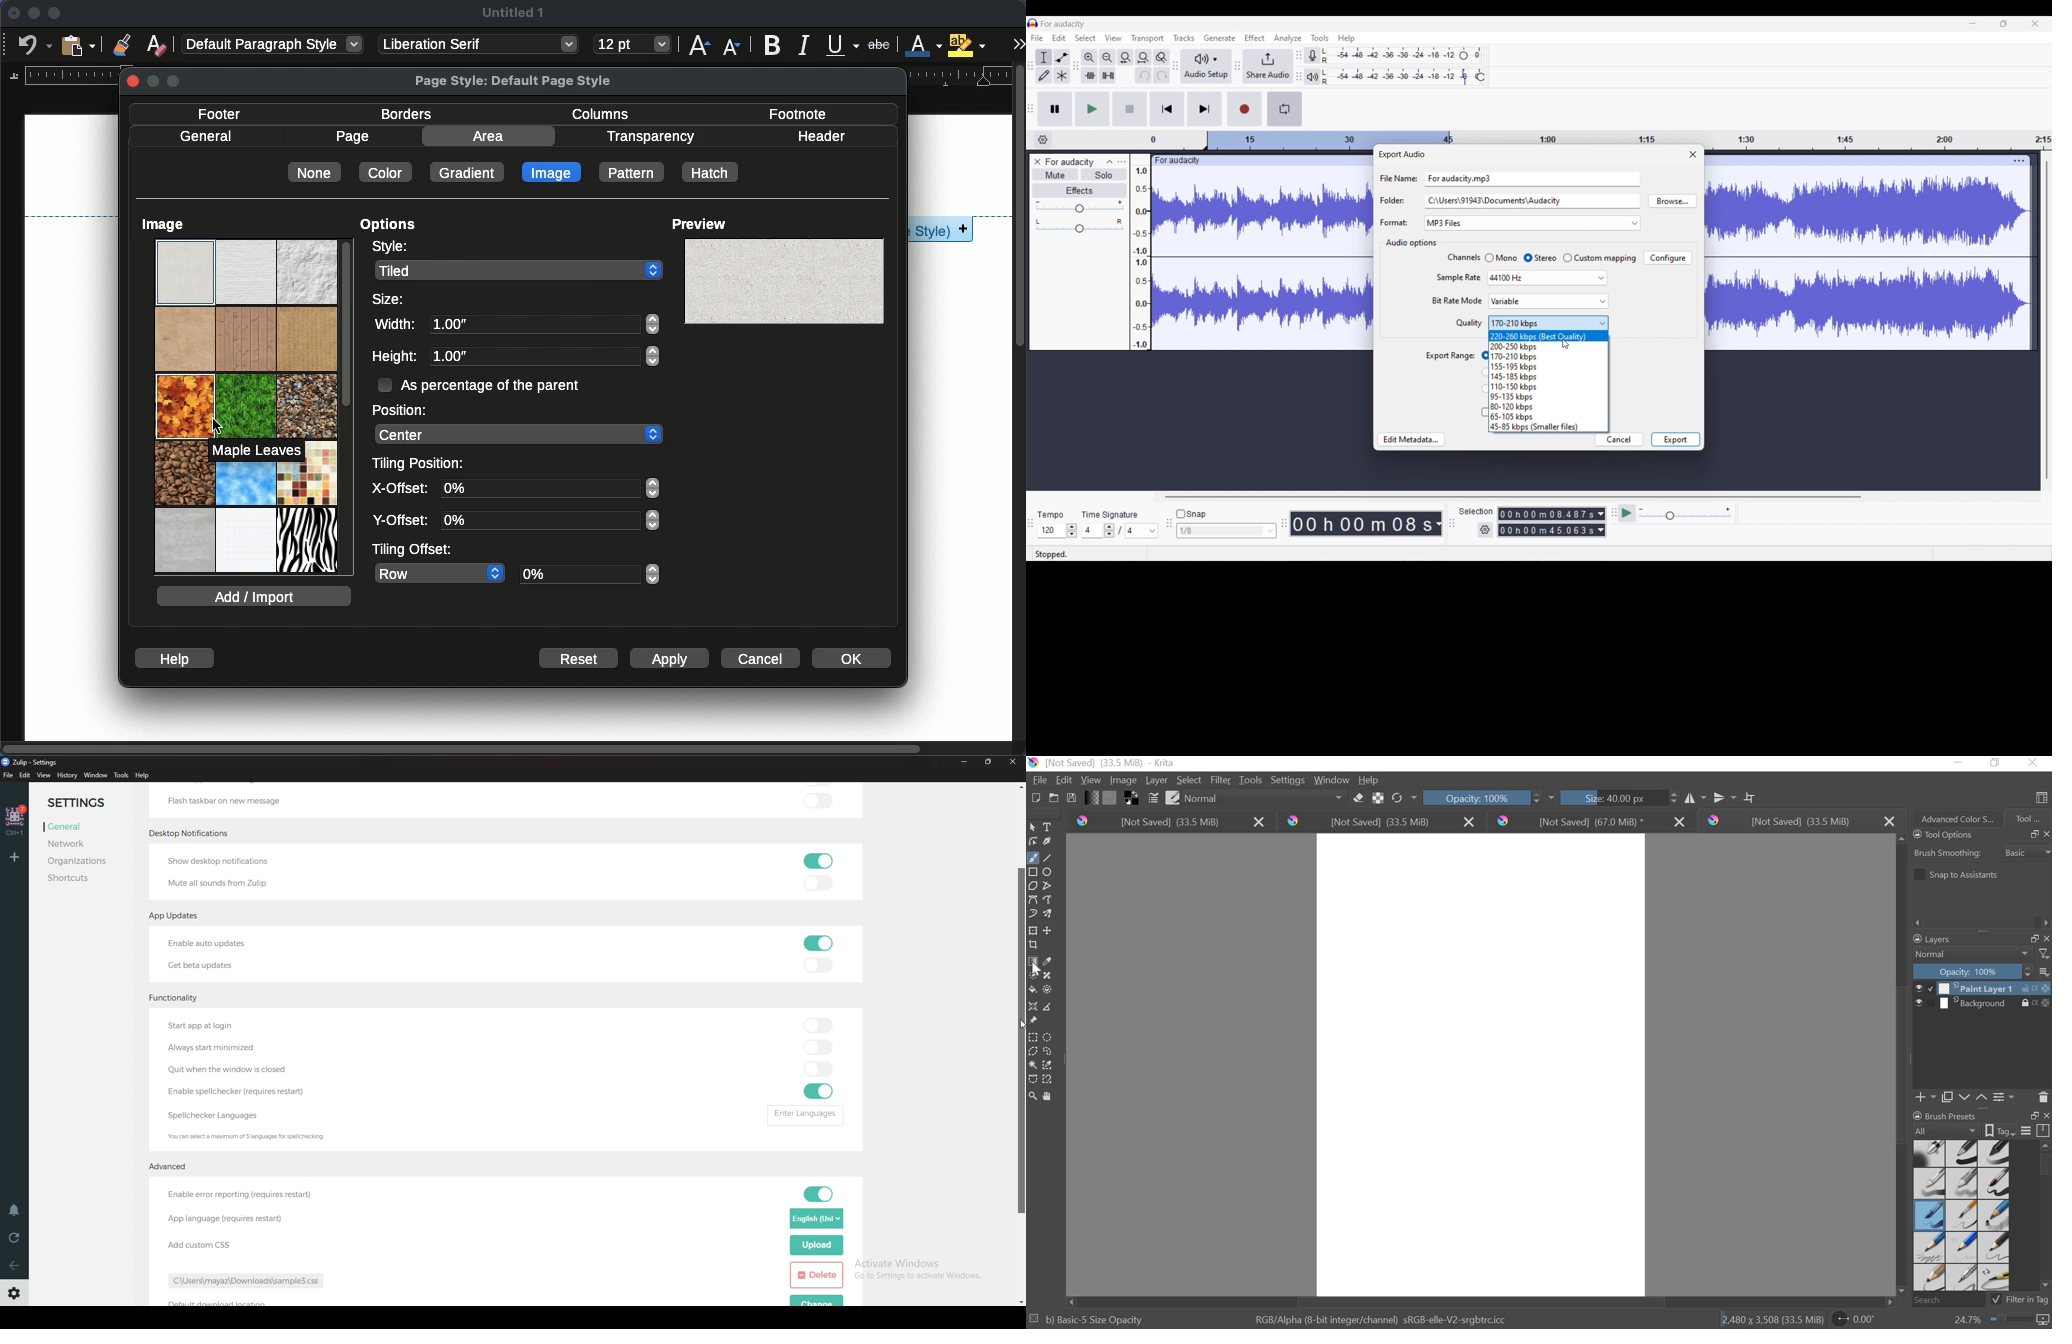  Describe the element at coordinates (394, 323) in the screenshot. I see `width:` at that location.